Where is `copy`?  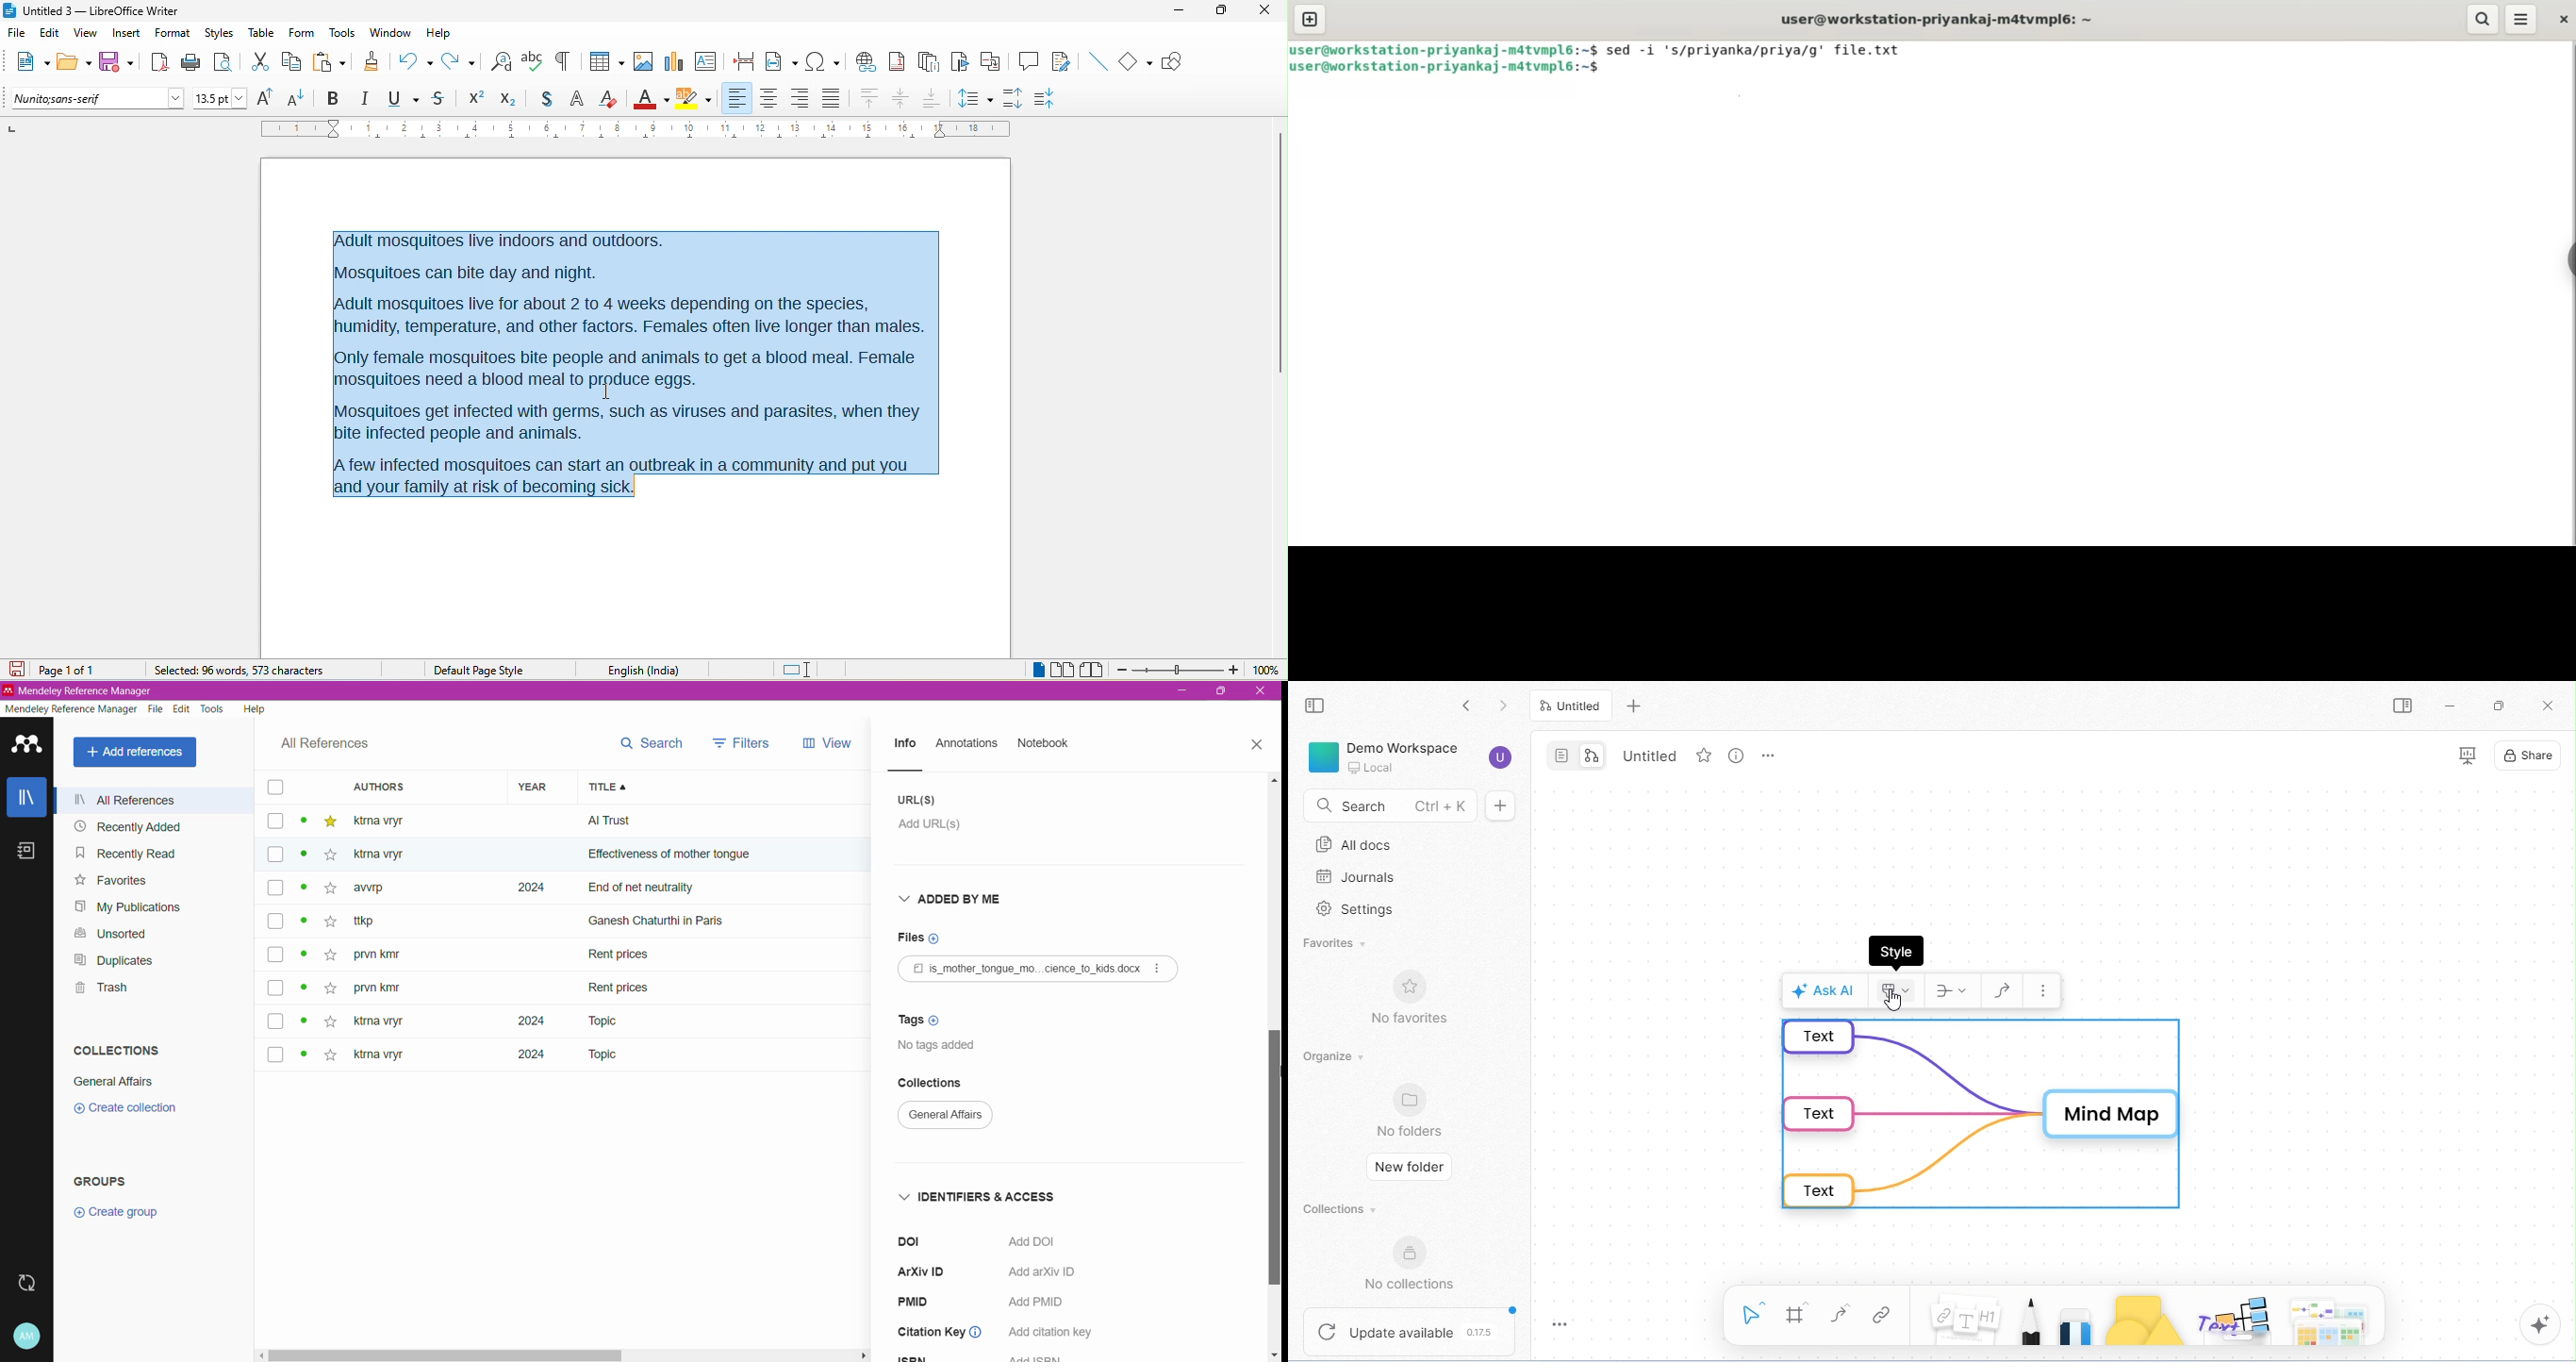 copy is located at coordinates (294, 61).